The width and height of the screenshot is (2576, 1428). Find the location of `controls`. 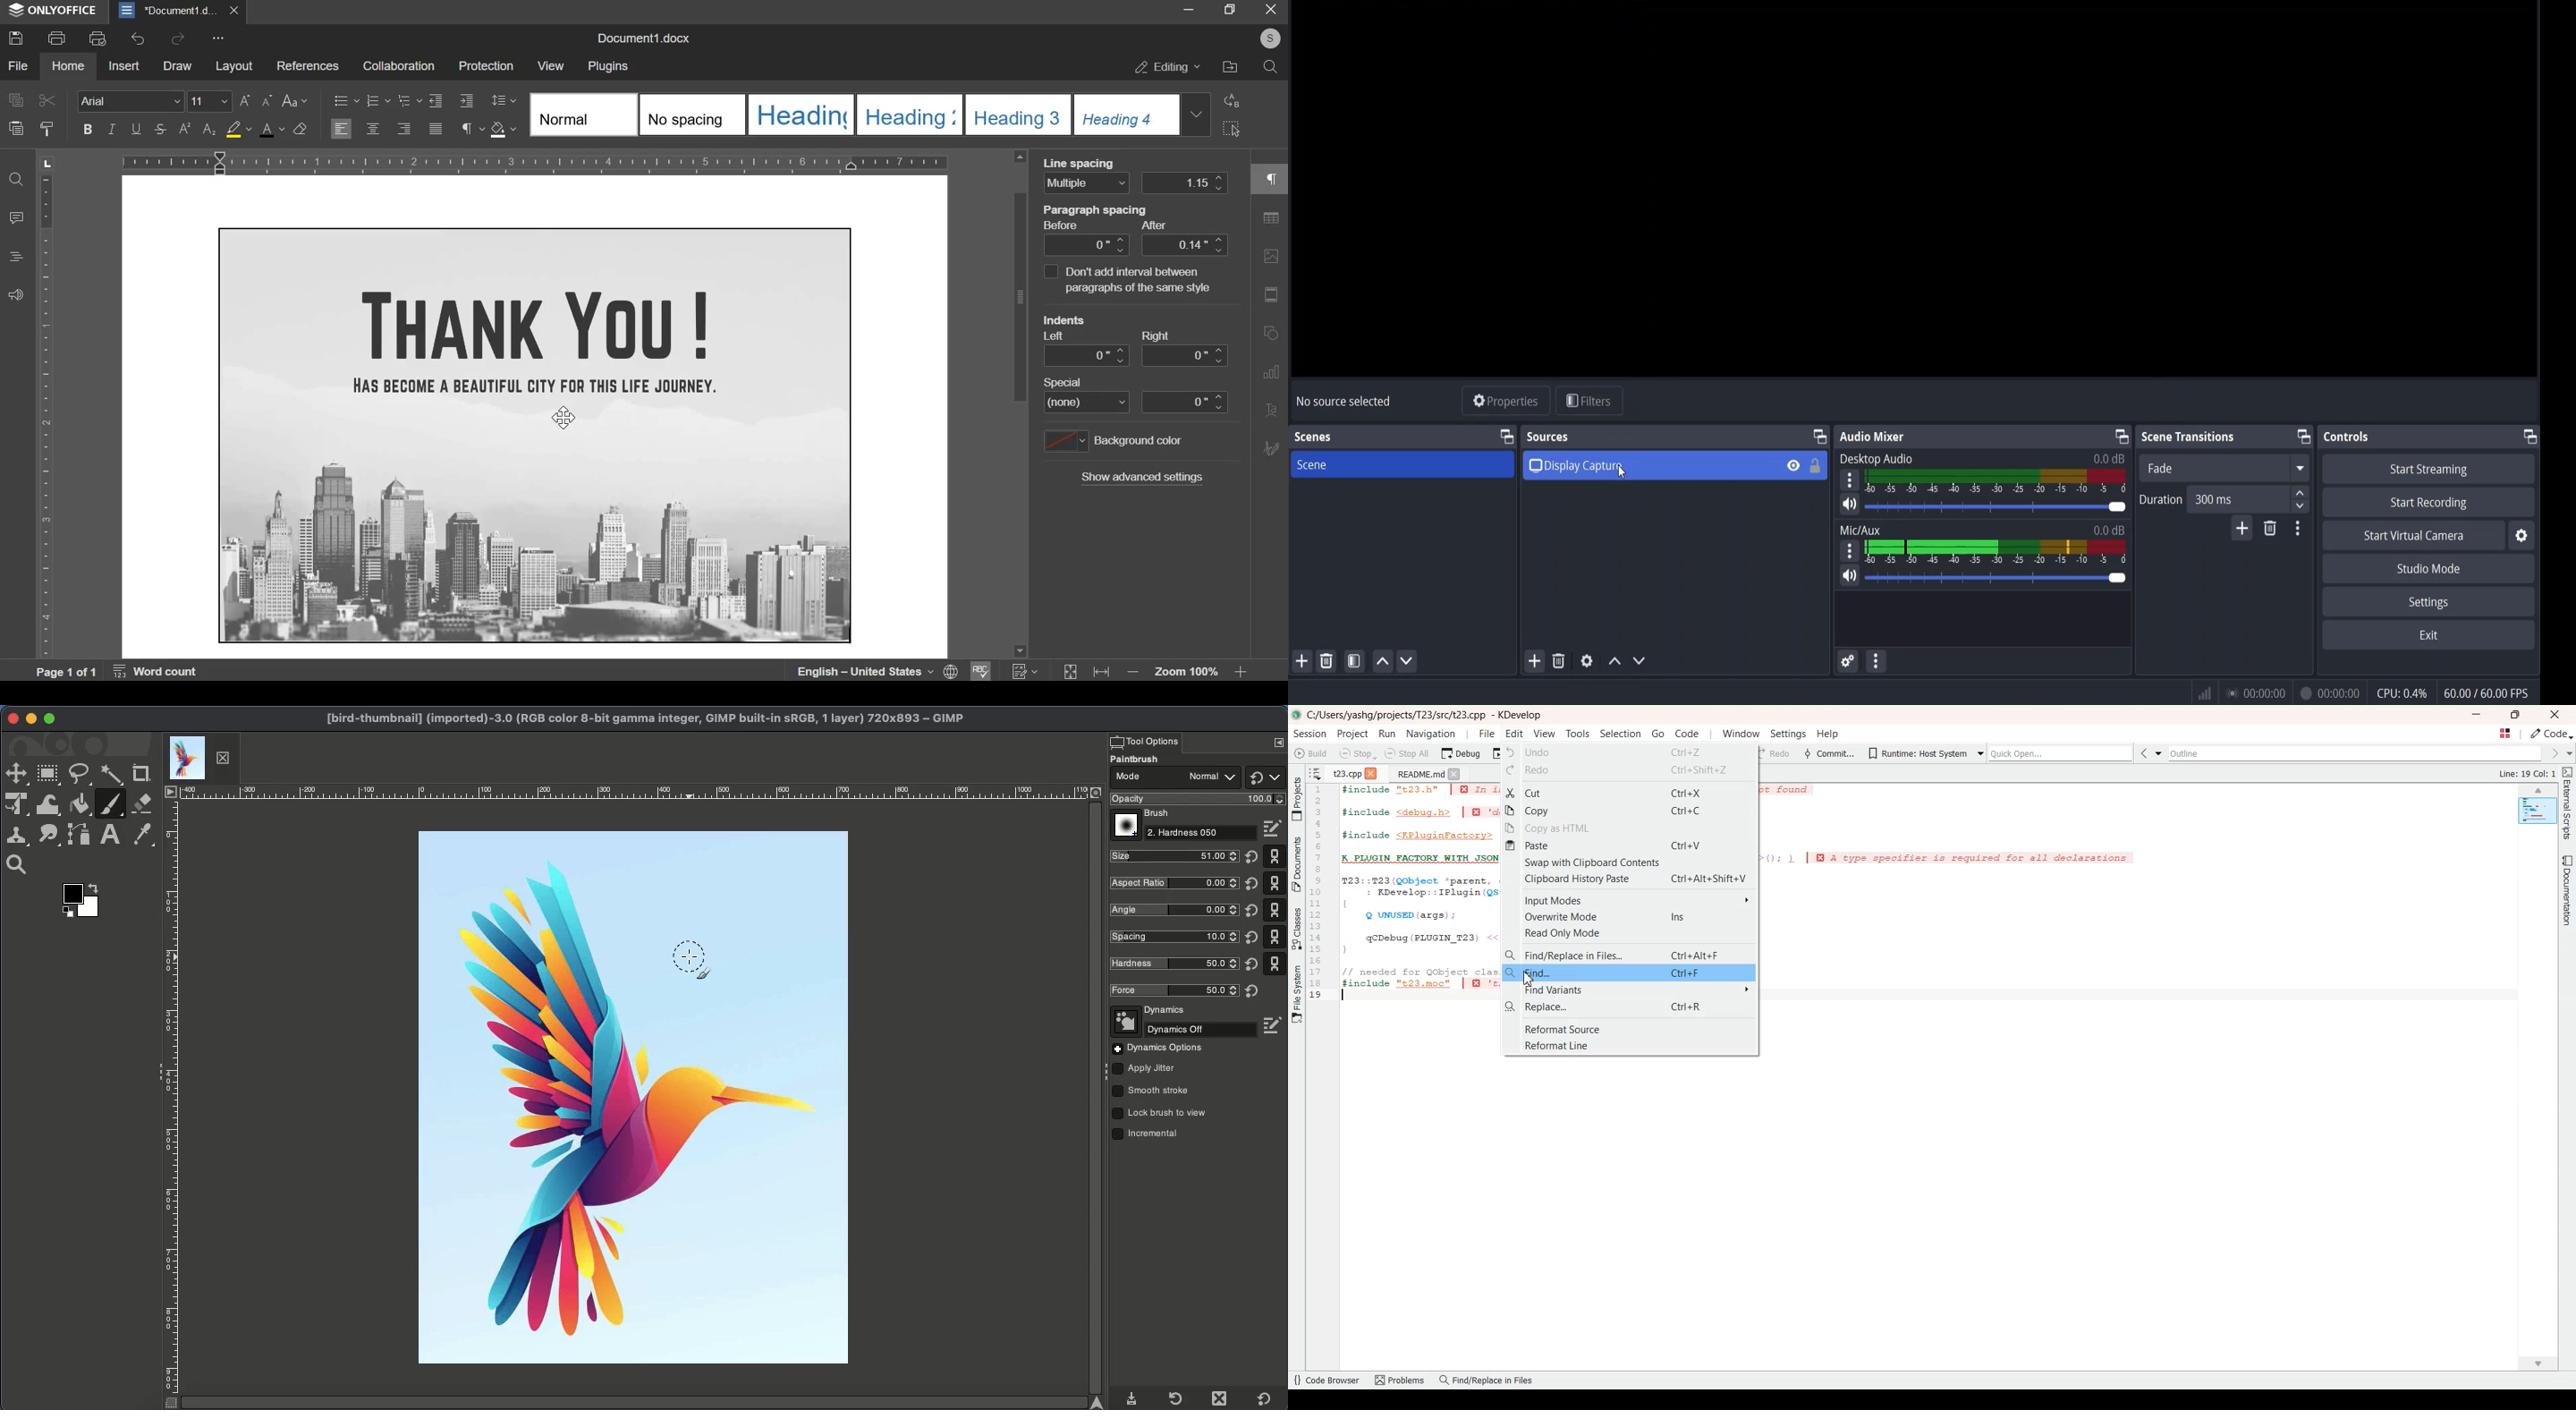

controls is located at coordinates (2350, 437).